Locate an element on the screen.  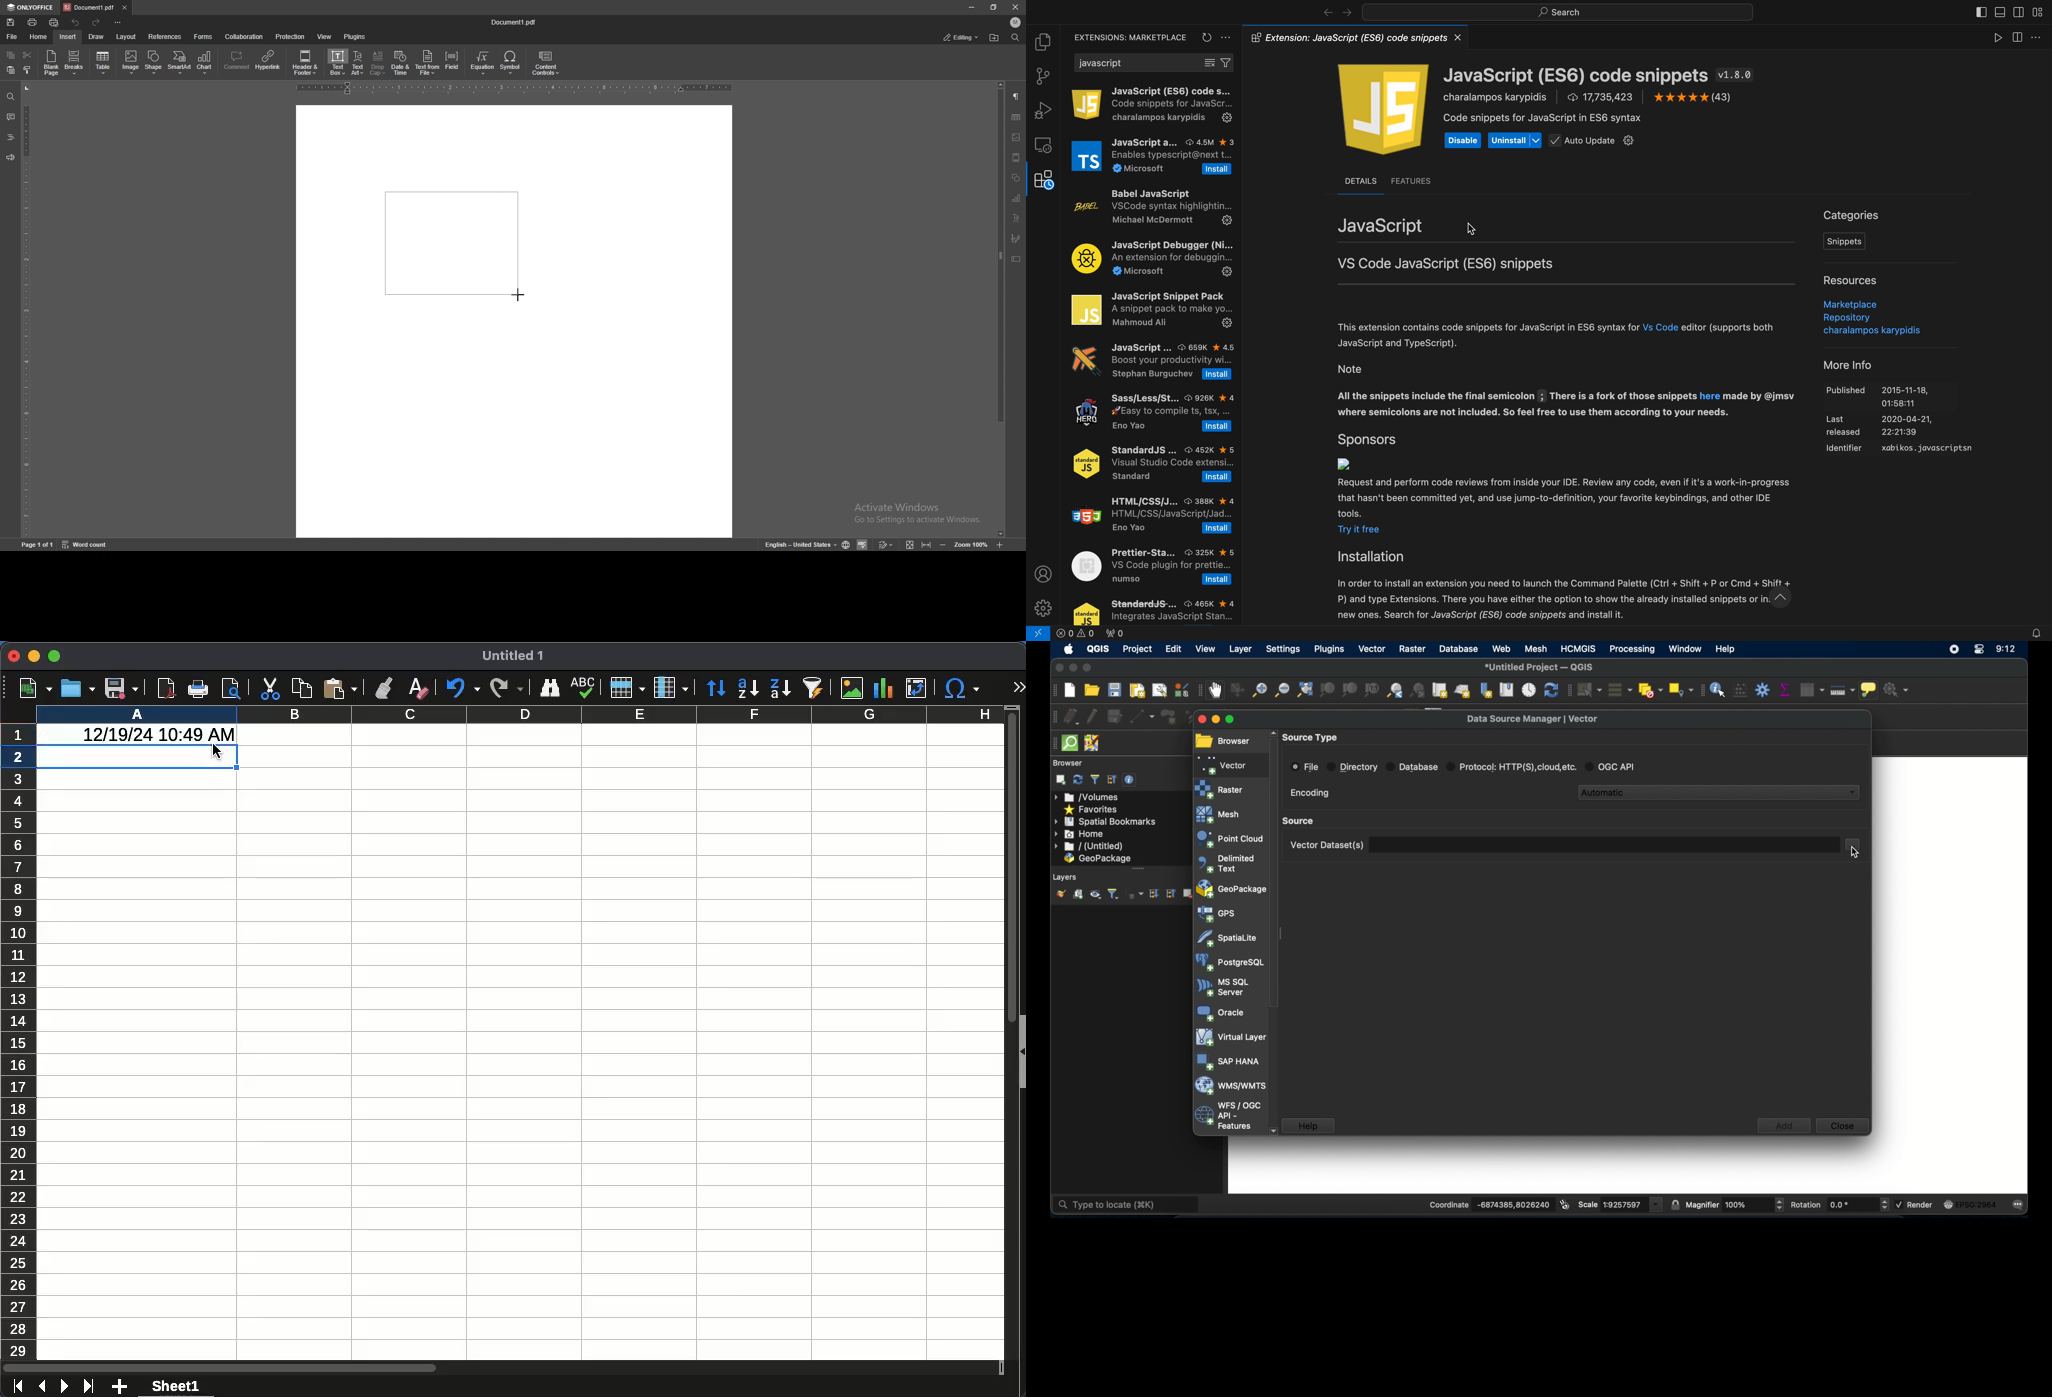
style manager is located at coordinates (1181, 689).